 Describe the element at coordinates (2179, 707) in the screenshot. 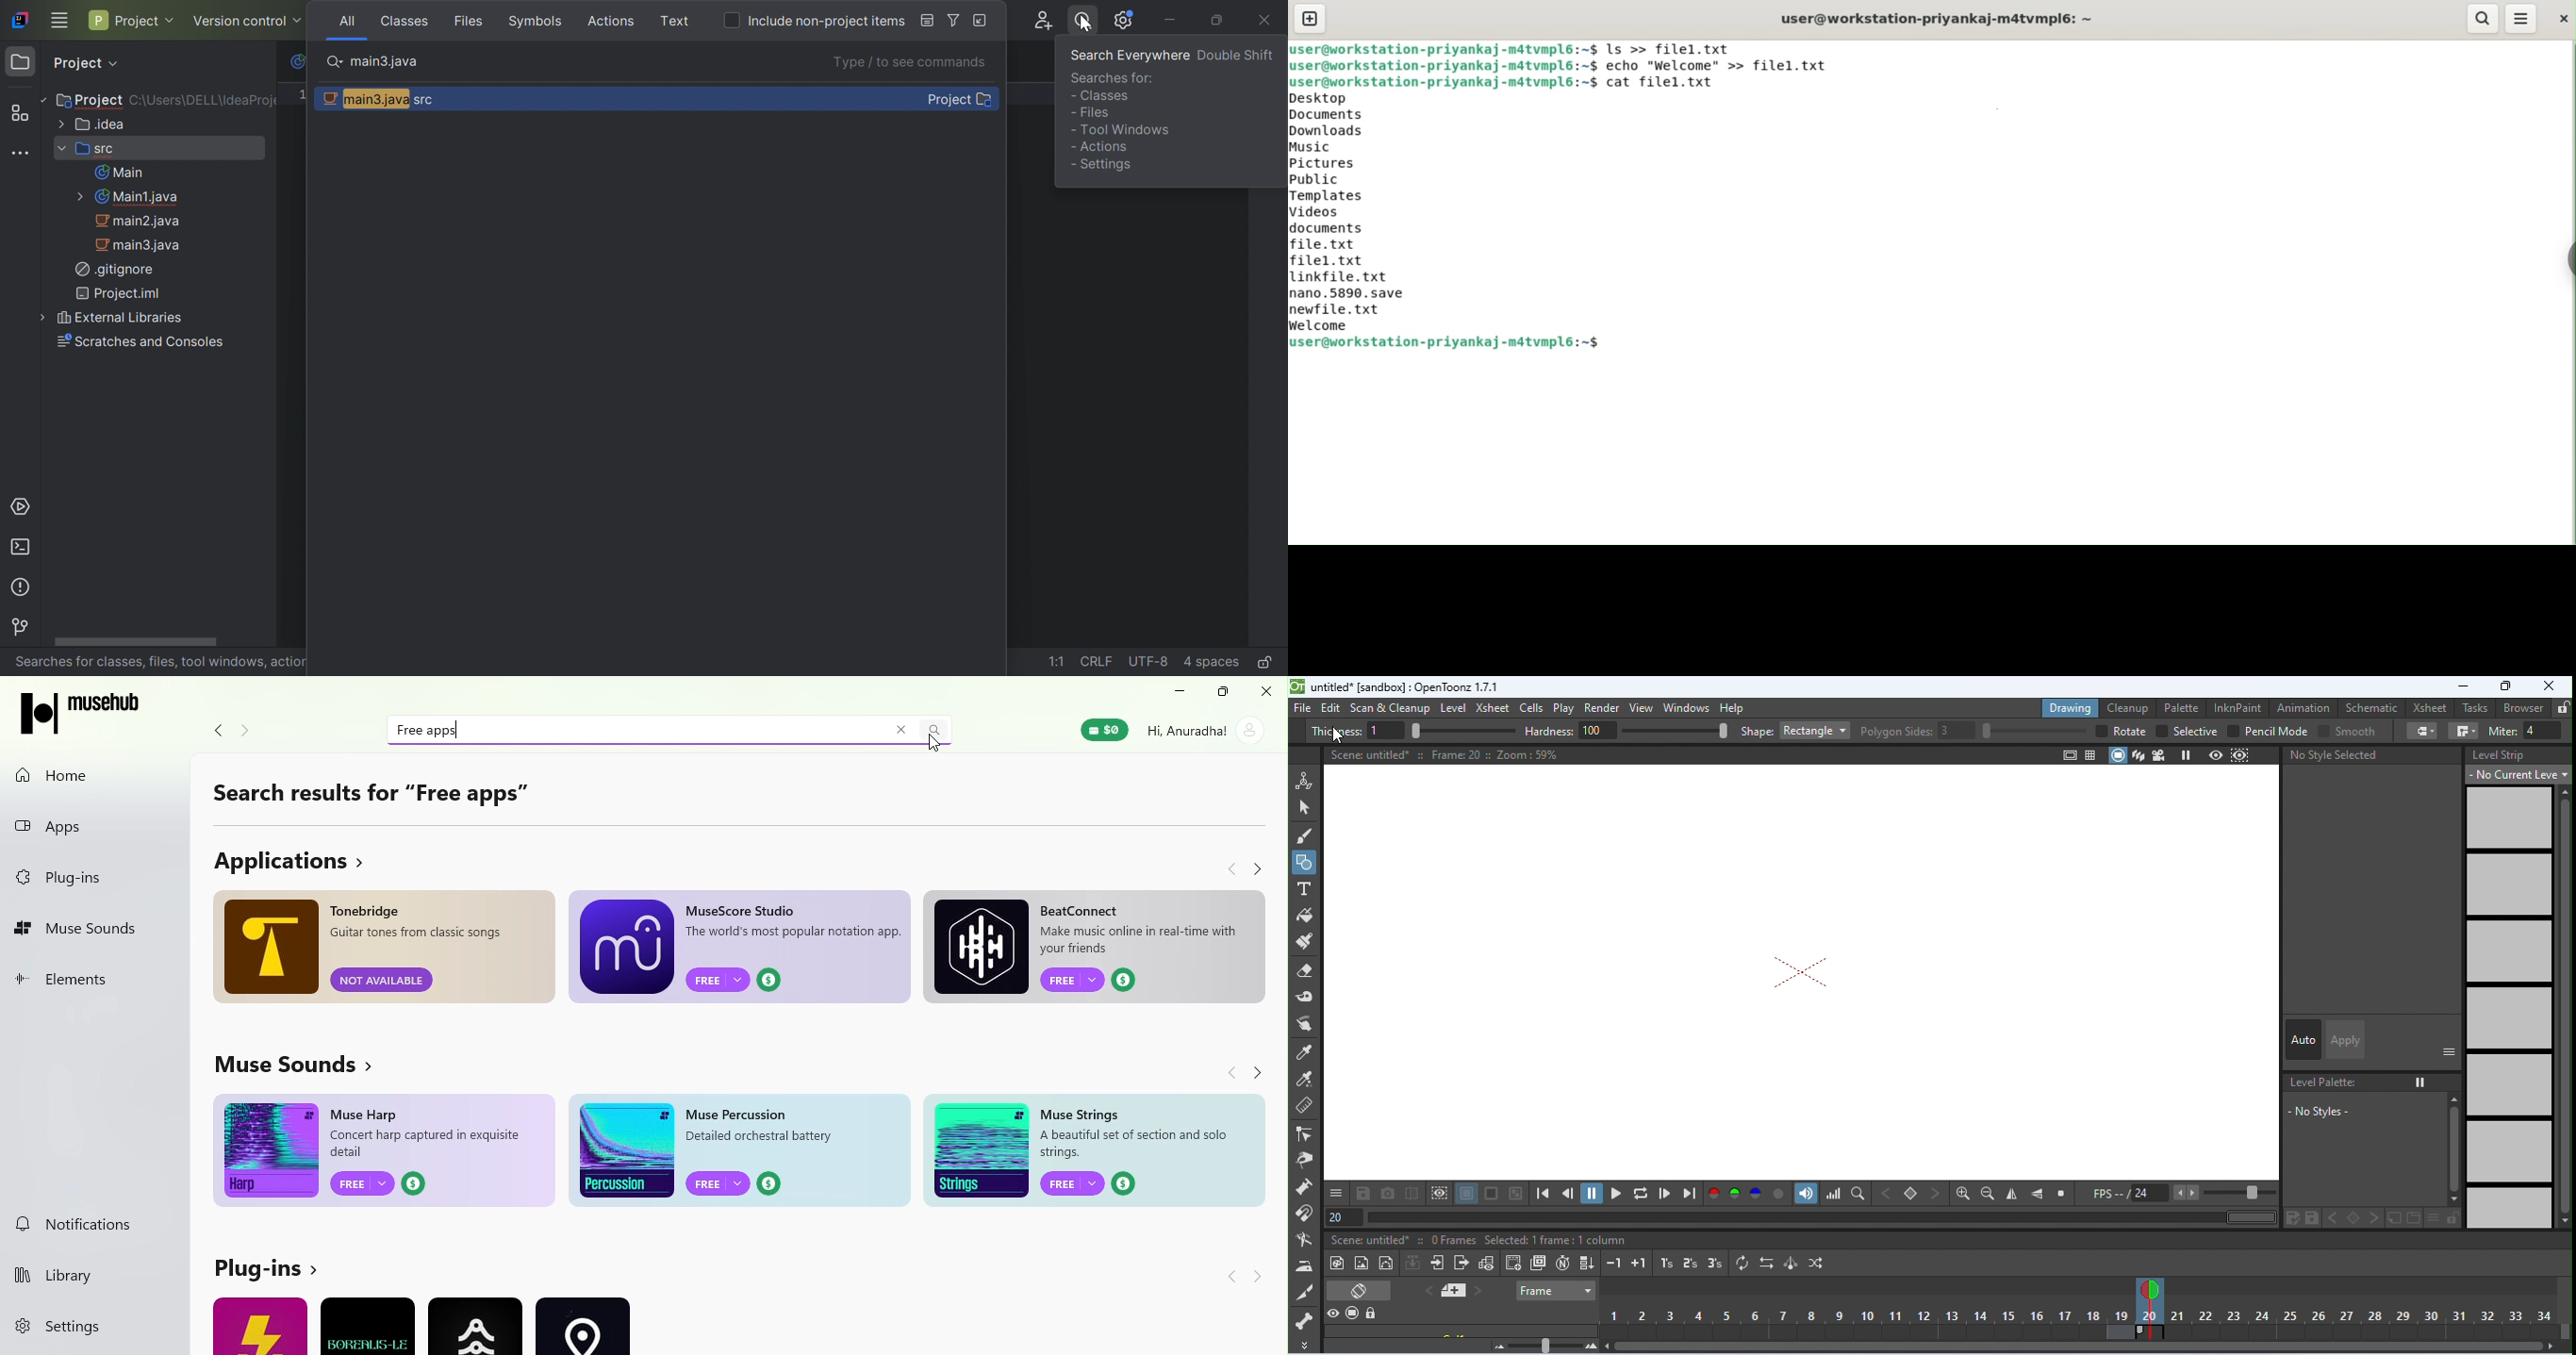

I see `palette` at that location.